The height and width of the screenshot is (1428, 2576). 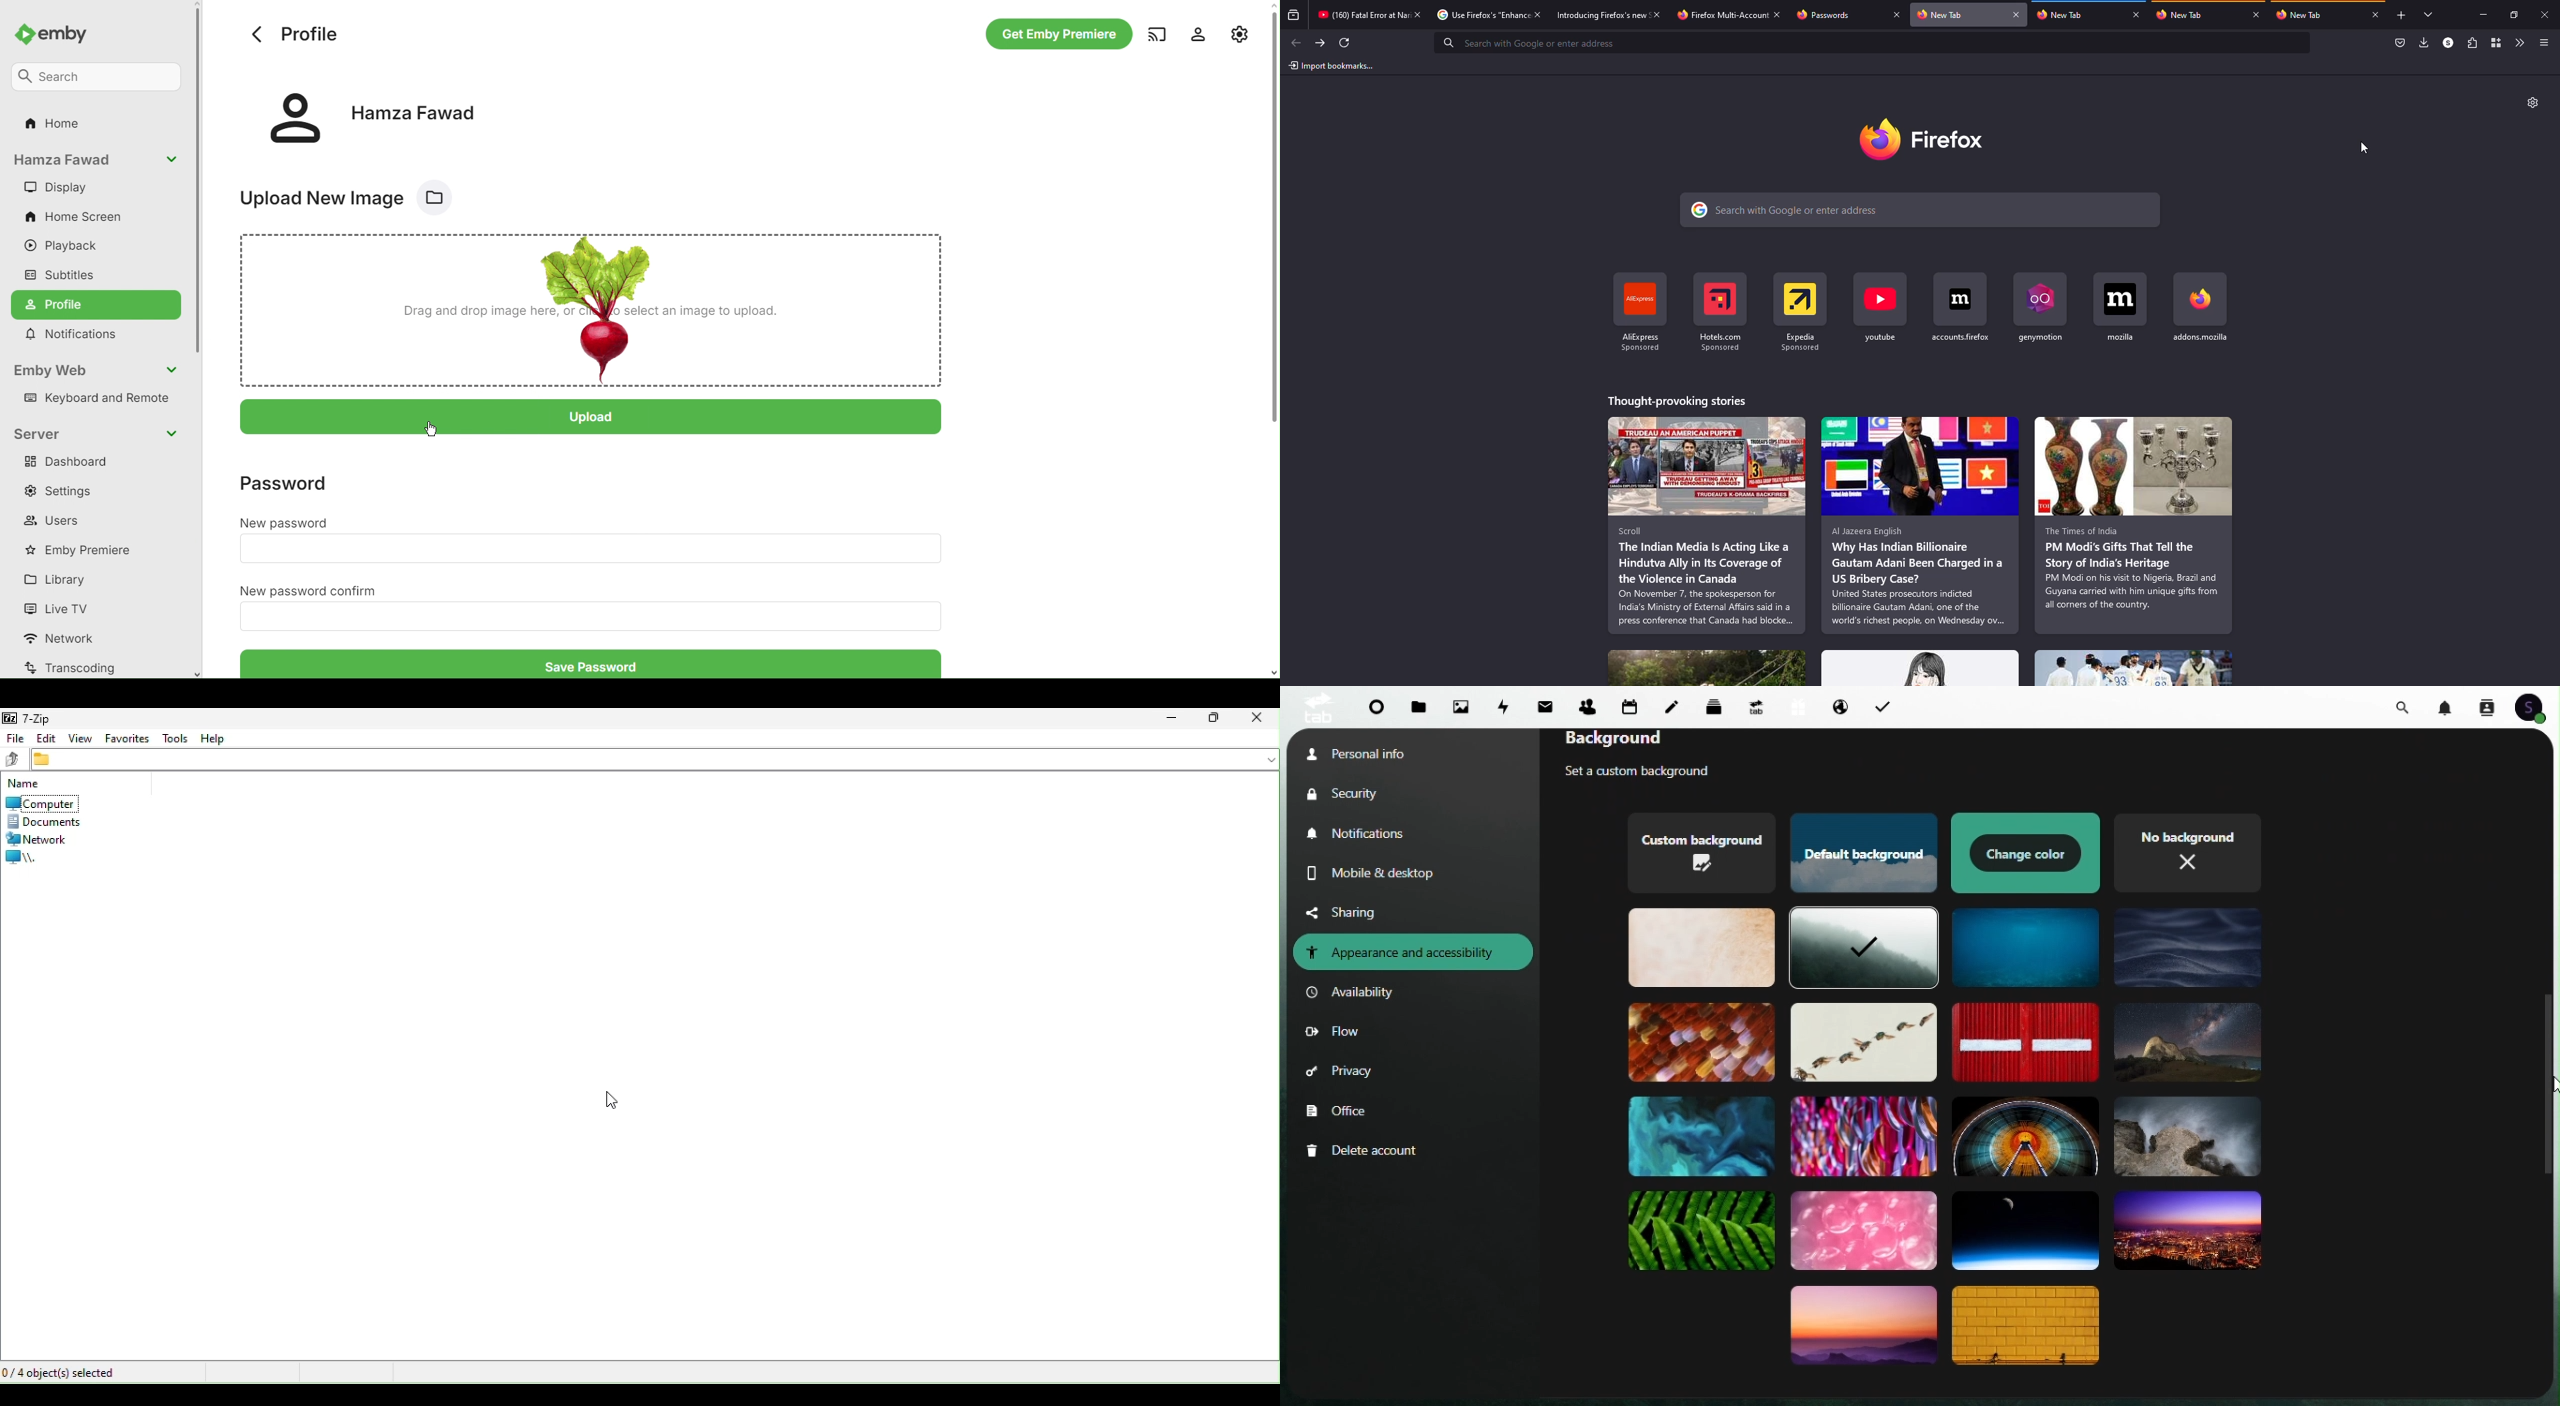 I want to click on Themes, so click(x=2187, y=1042).